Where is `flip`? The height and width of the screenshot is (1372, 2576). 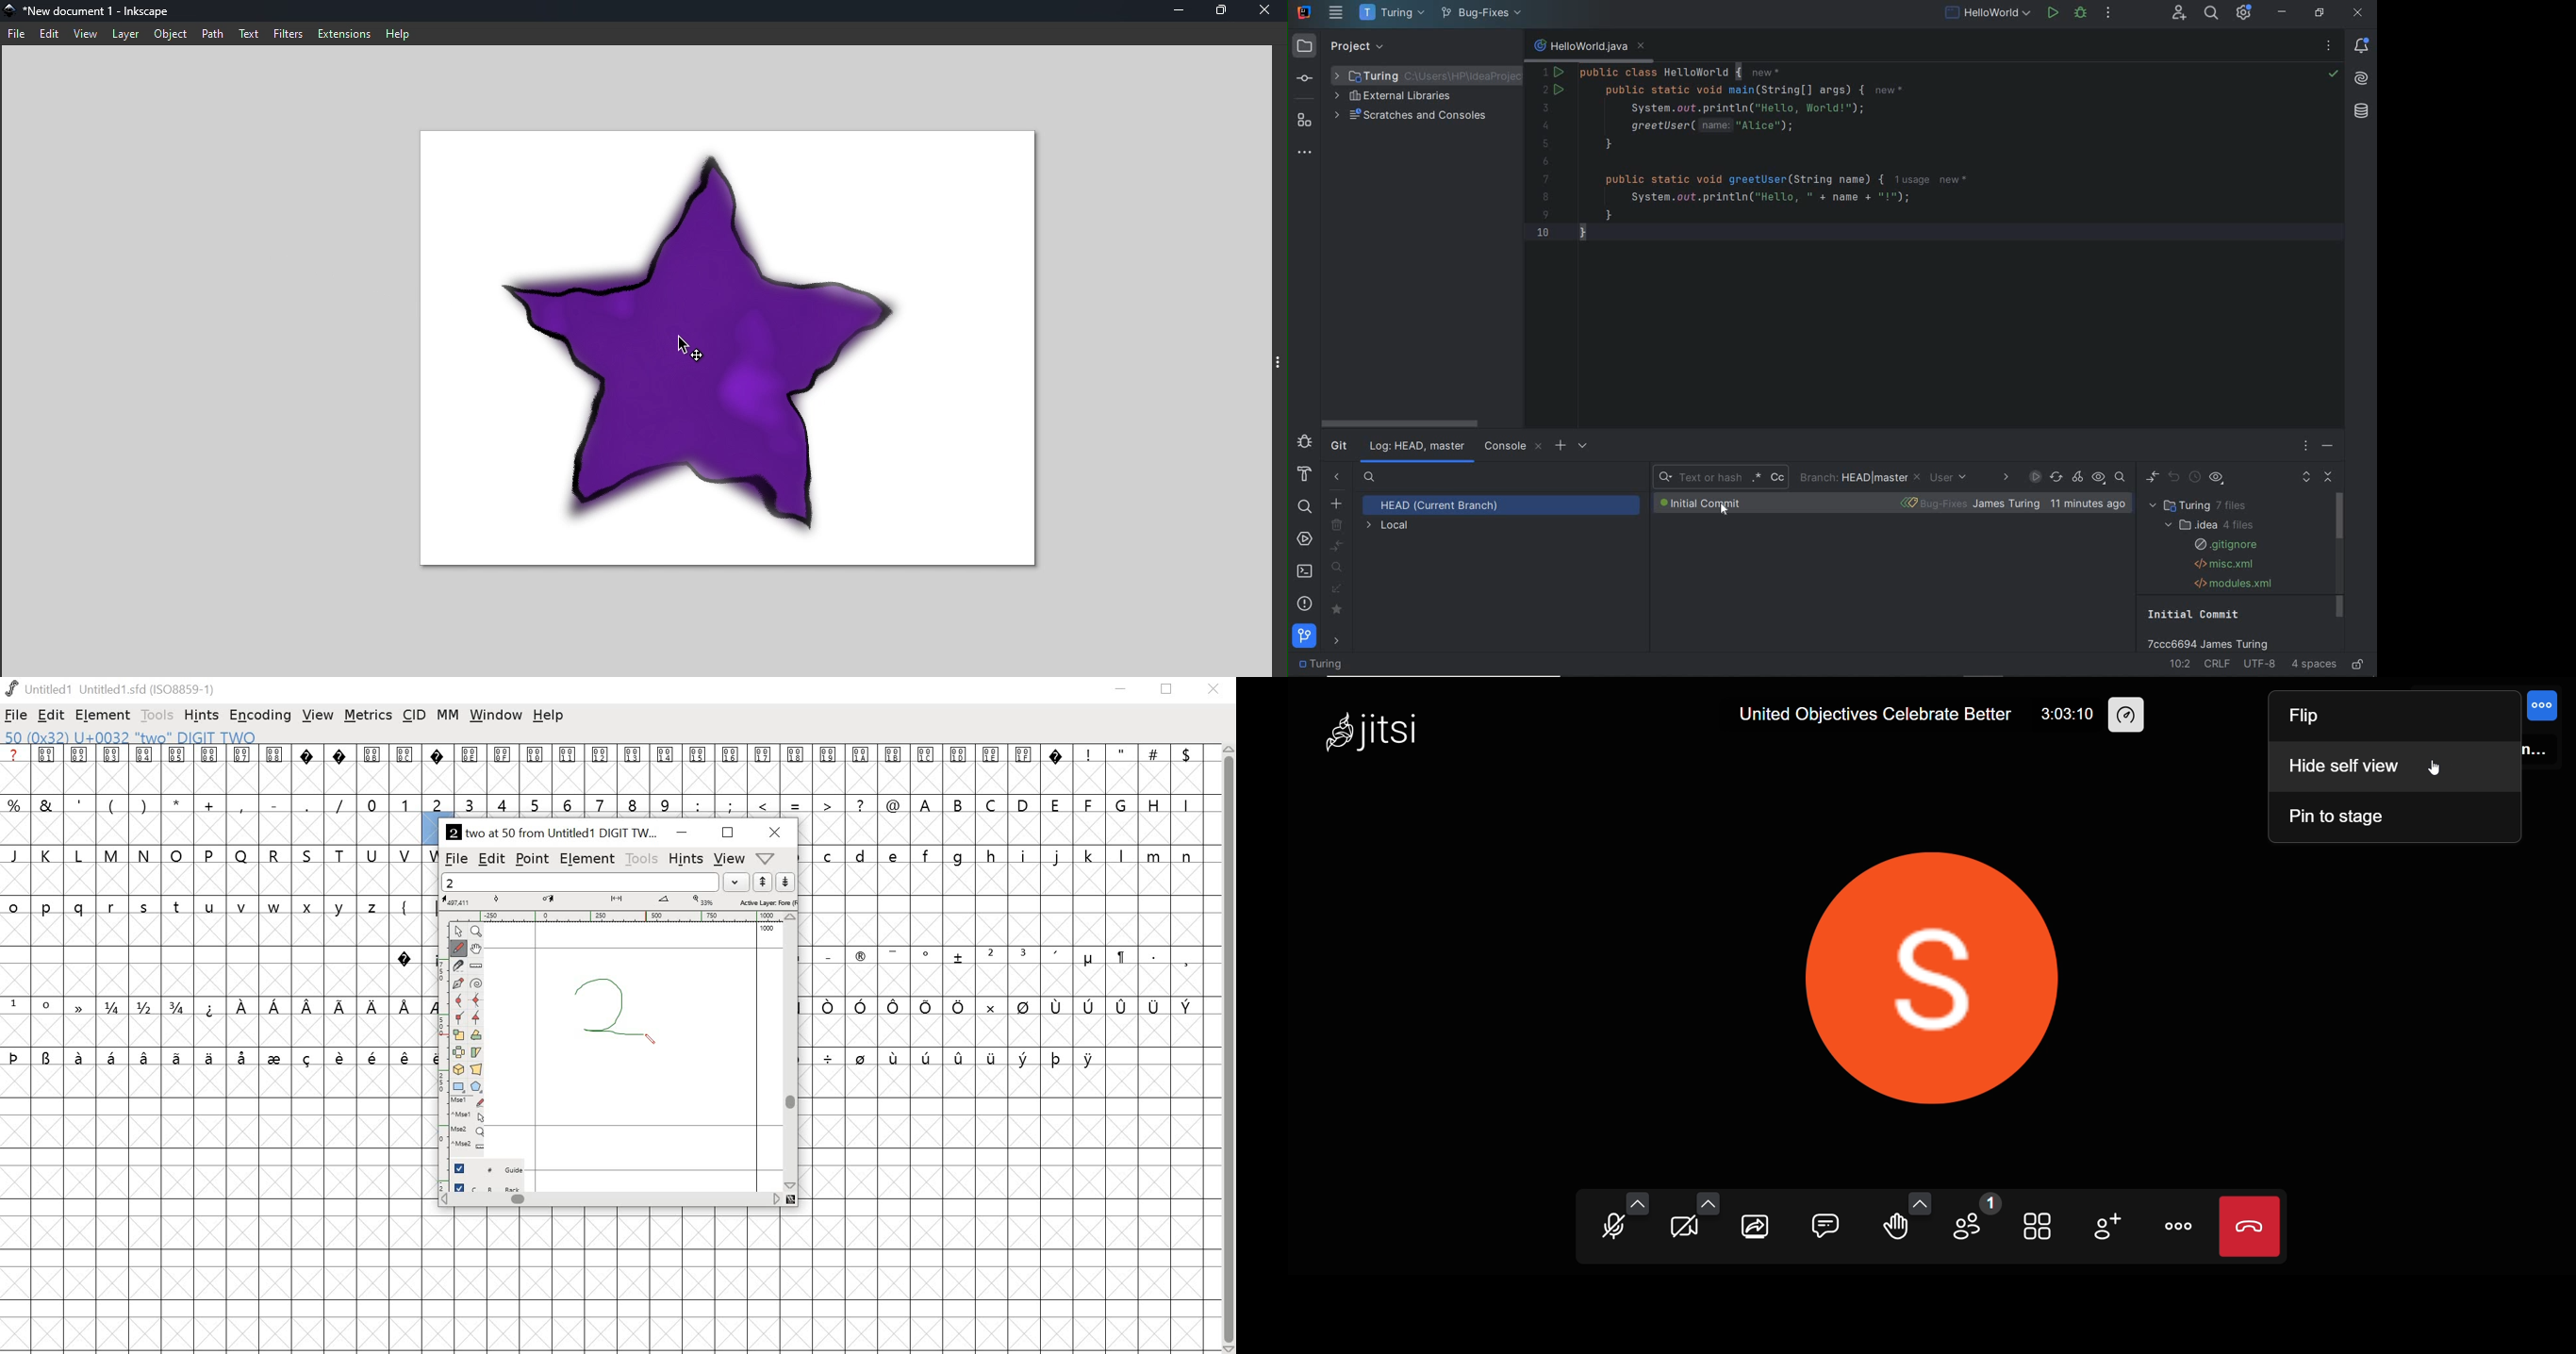 flip is located at coordinates (460, 1053).